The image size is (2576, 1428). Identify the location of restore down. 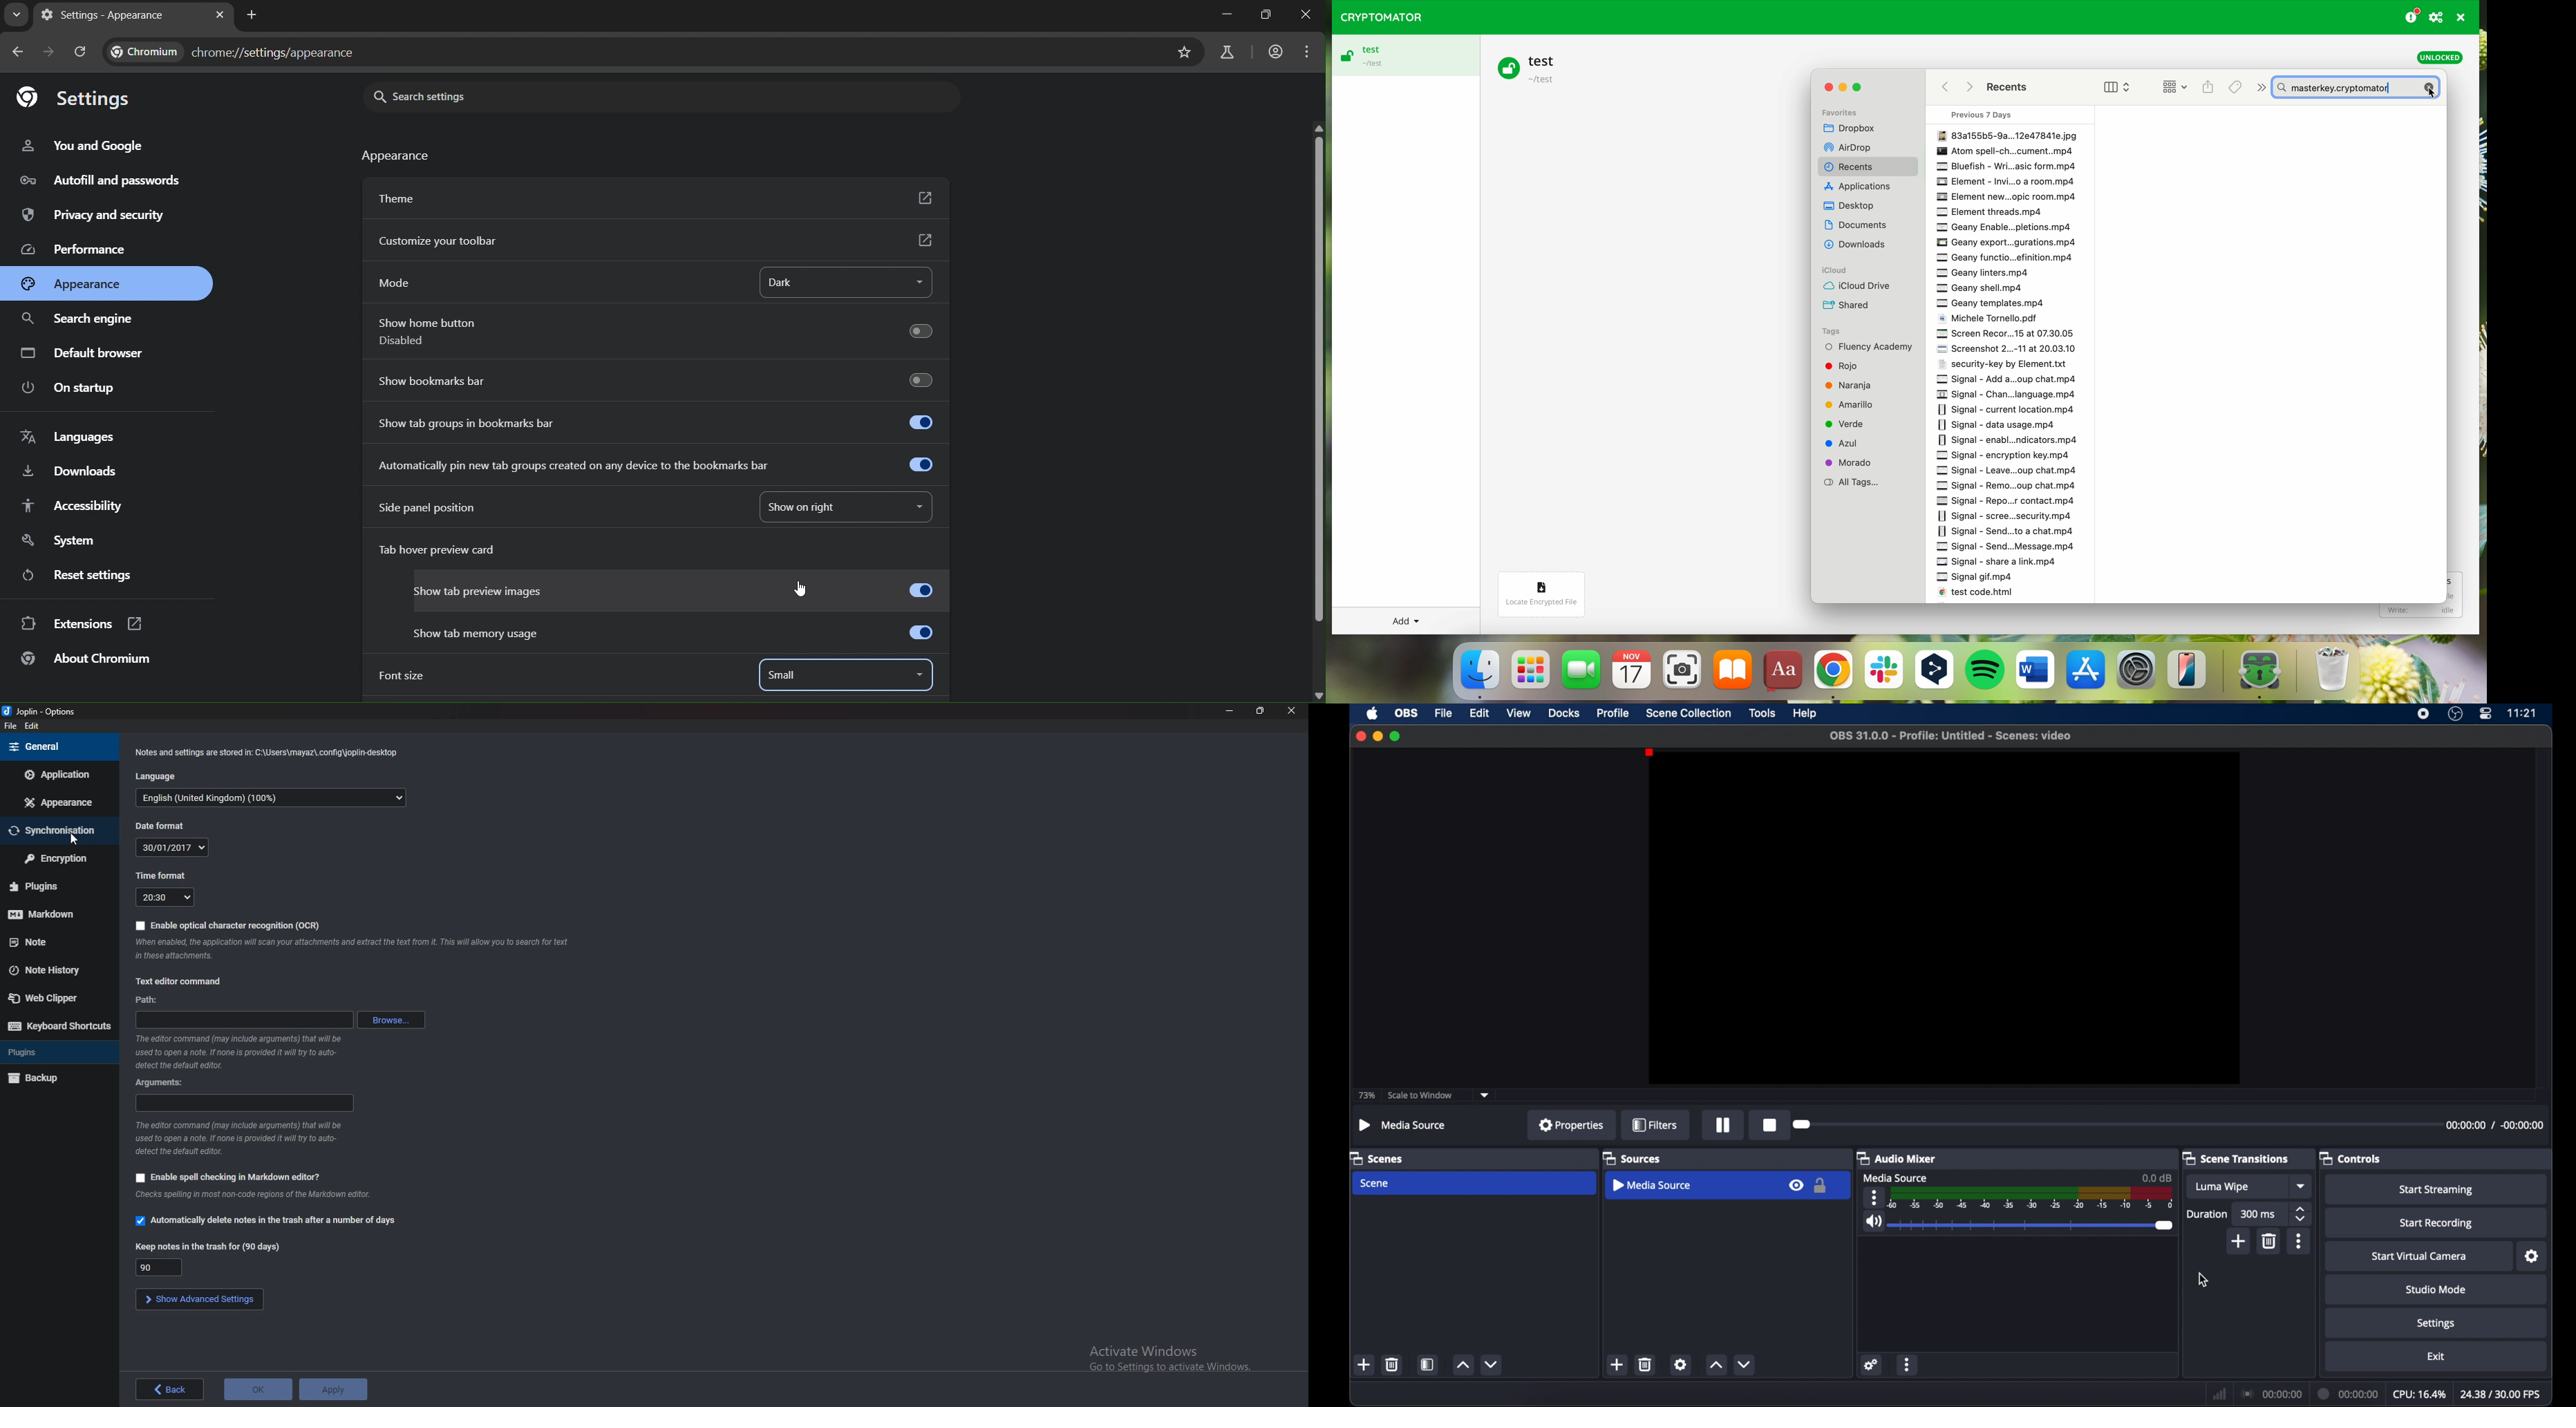
(1264, 16).